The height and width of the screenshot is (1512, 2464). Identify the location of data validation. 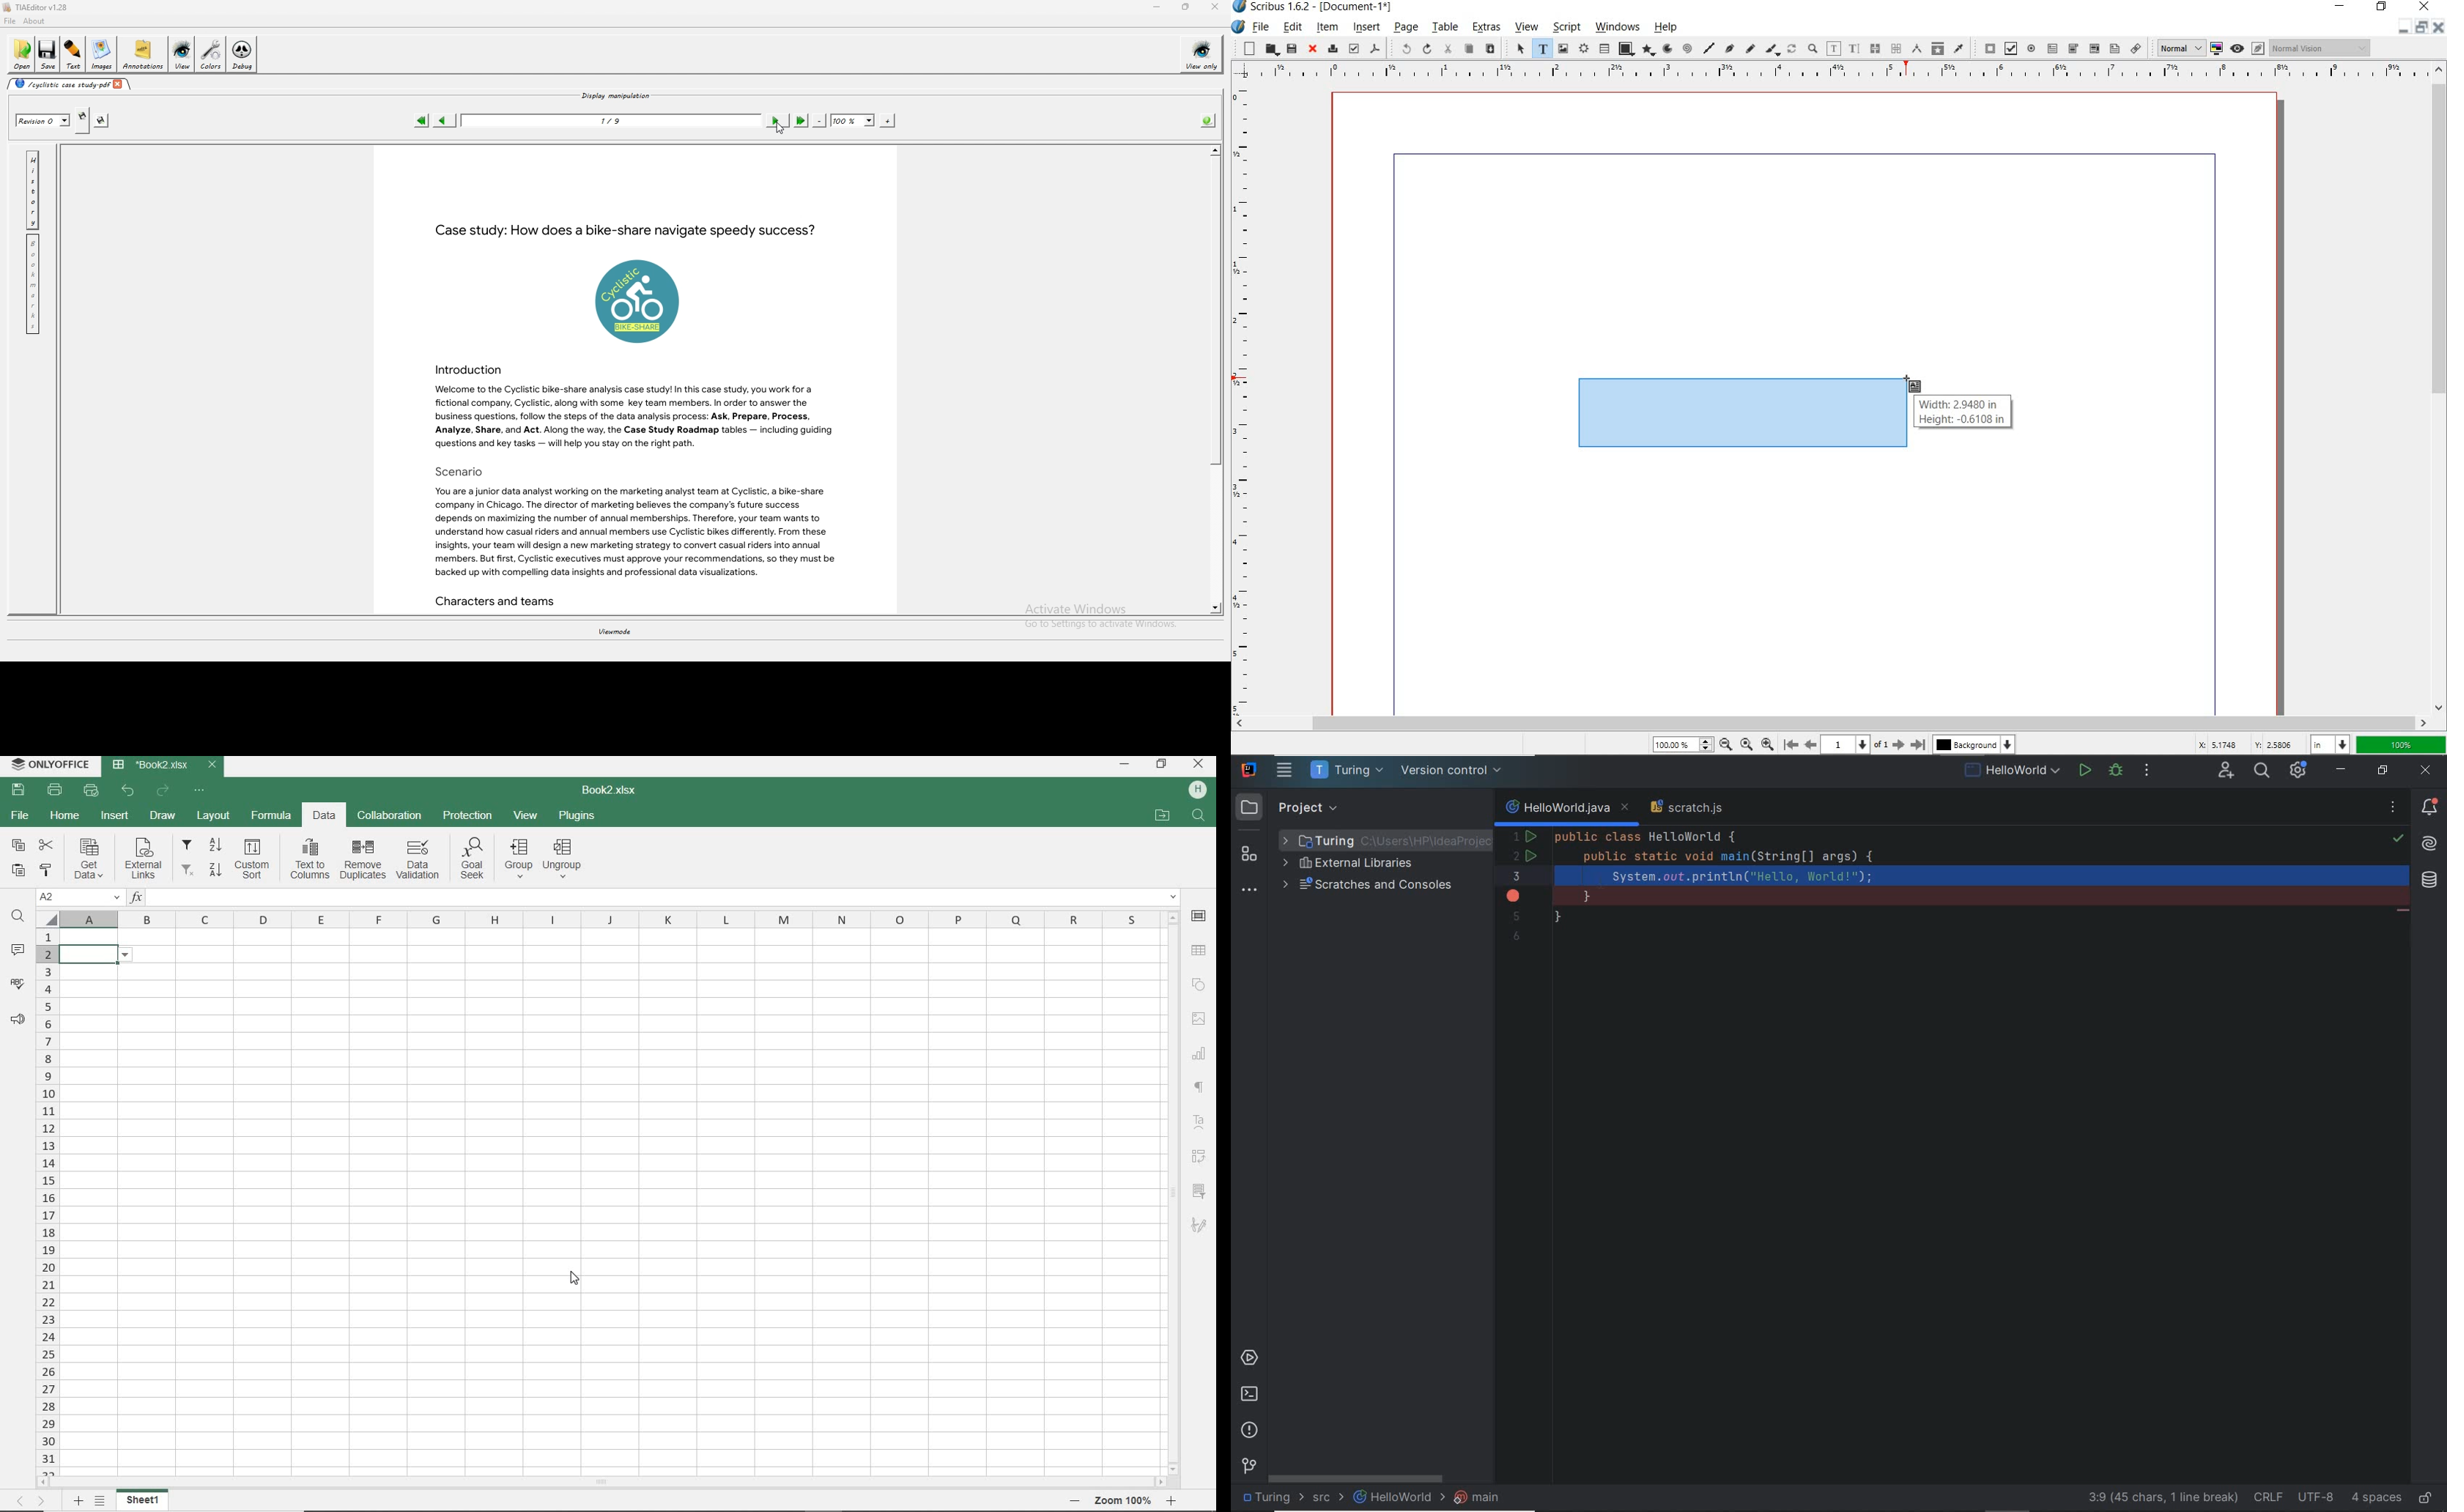
(418, 857).